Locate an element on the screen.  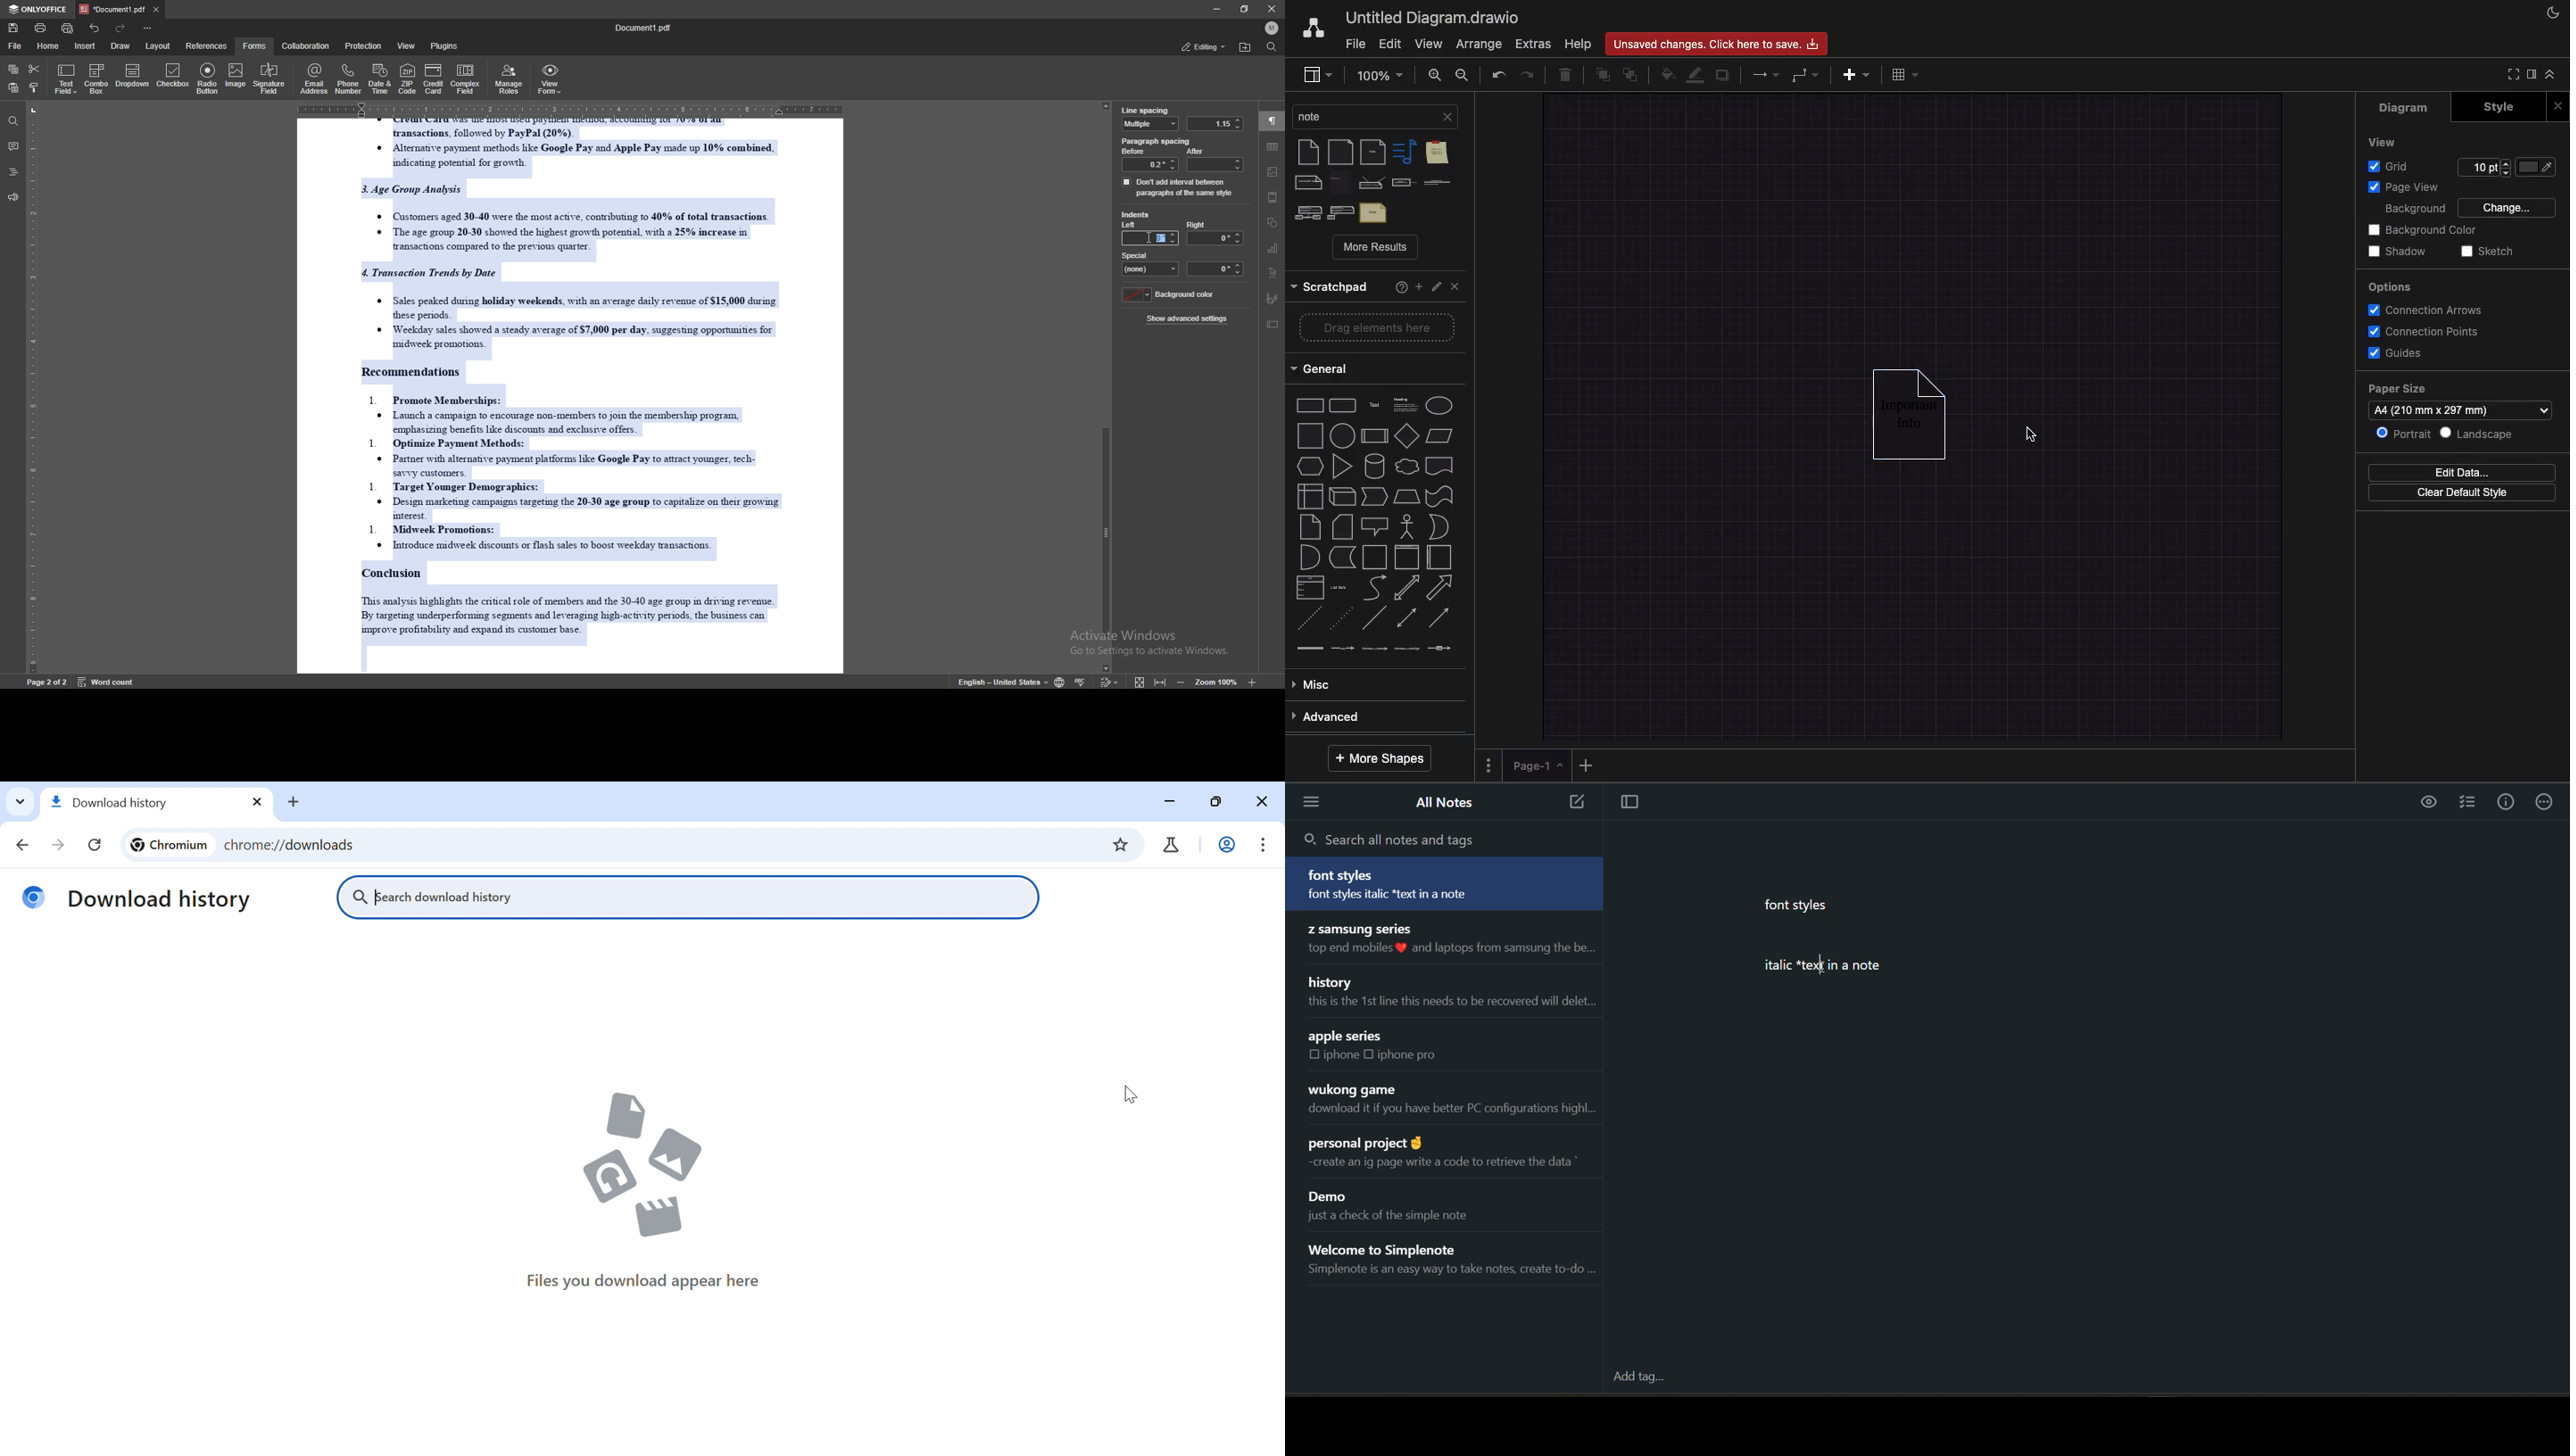
connector with symbol is located at coordinates (1440, 654).